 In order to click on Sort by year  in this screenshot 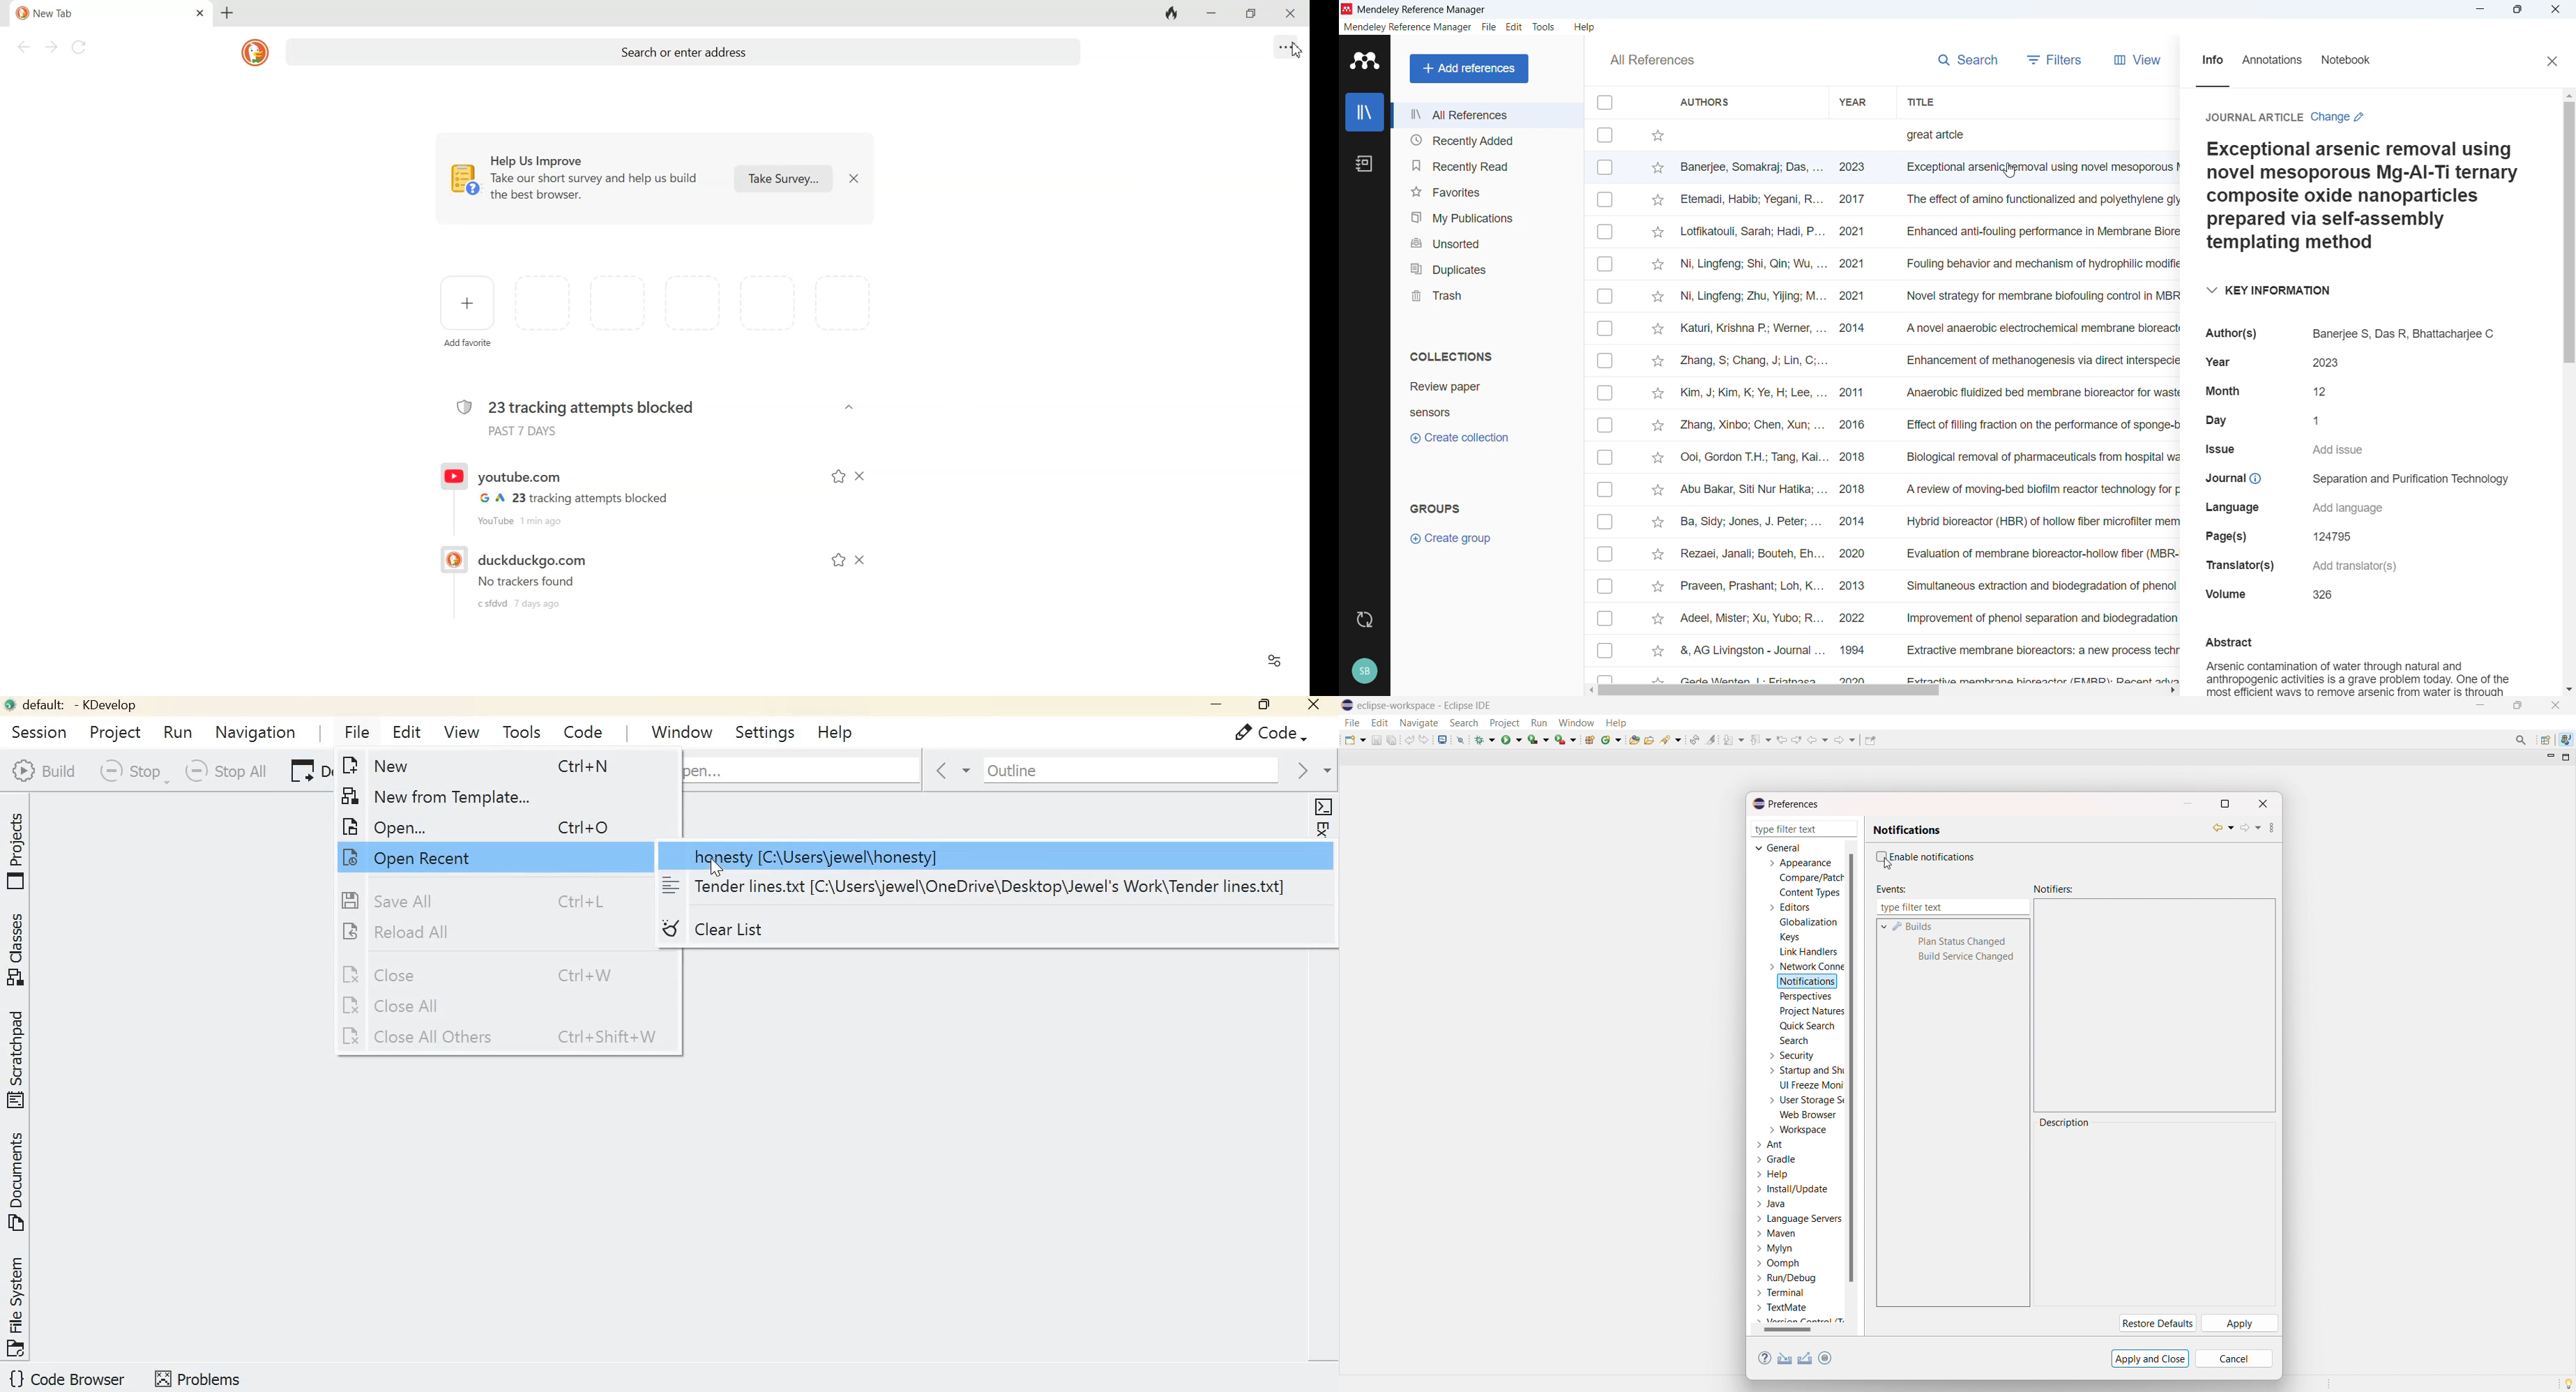, I will do `click(1852, 101)`.